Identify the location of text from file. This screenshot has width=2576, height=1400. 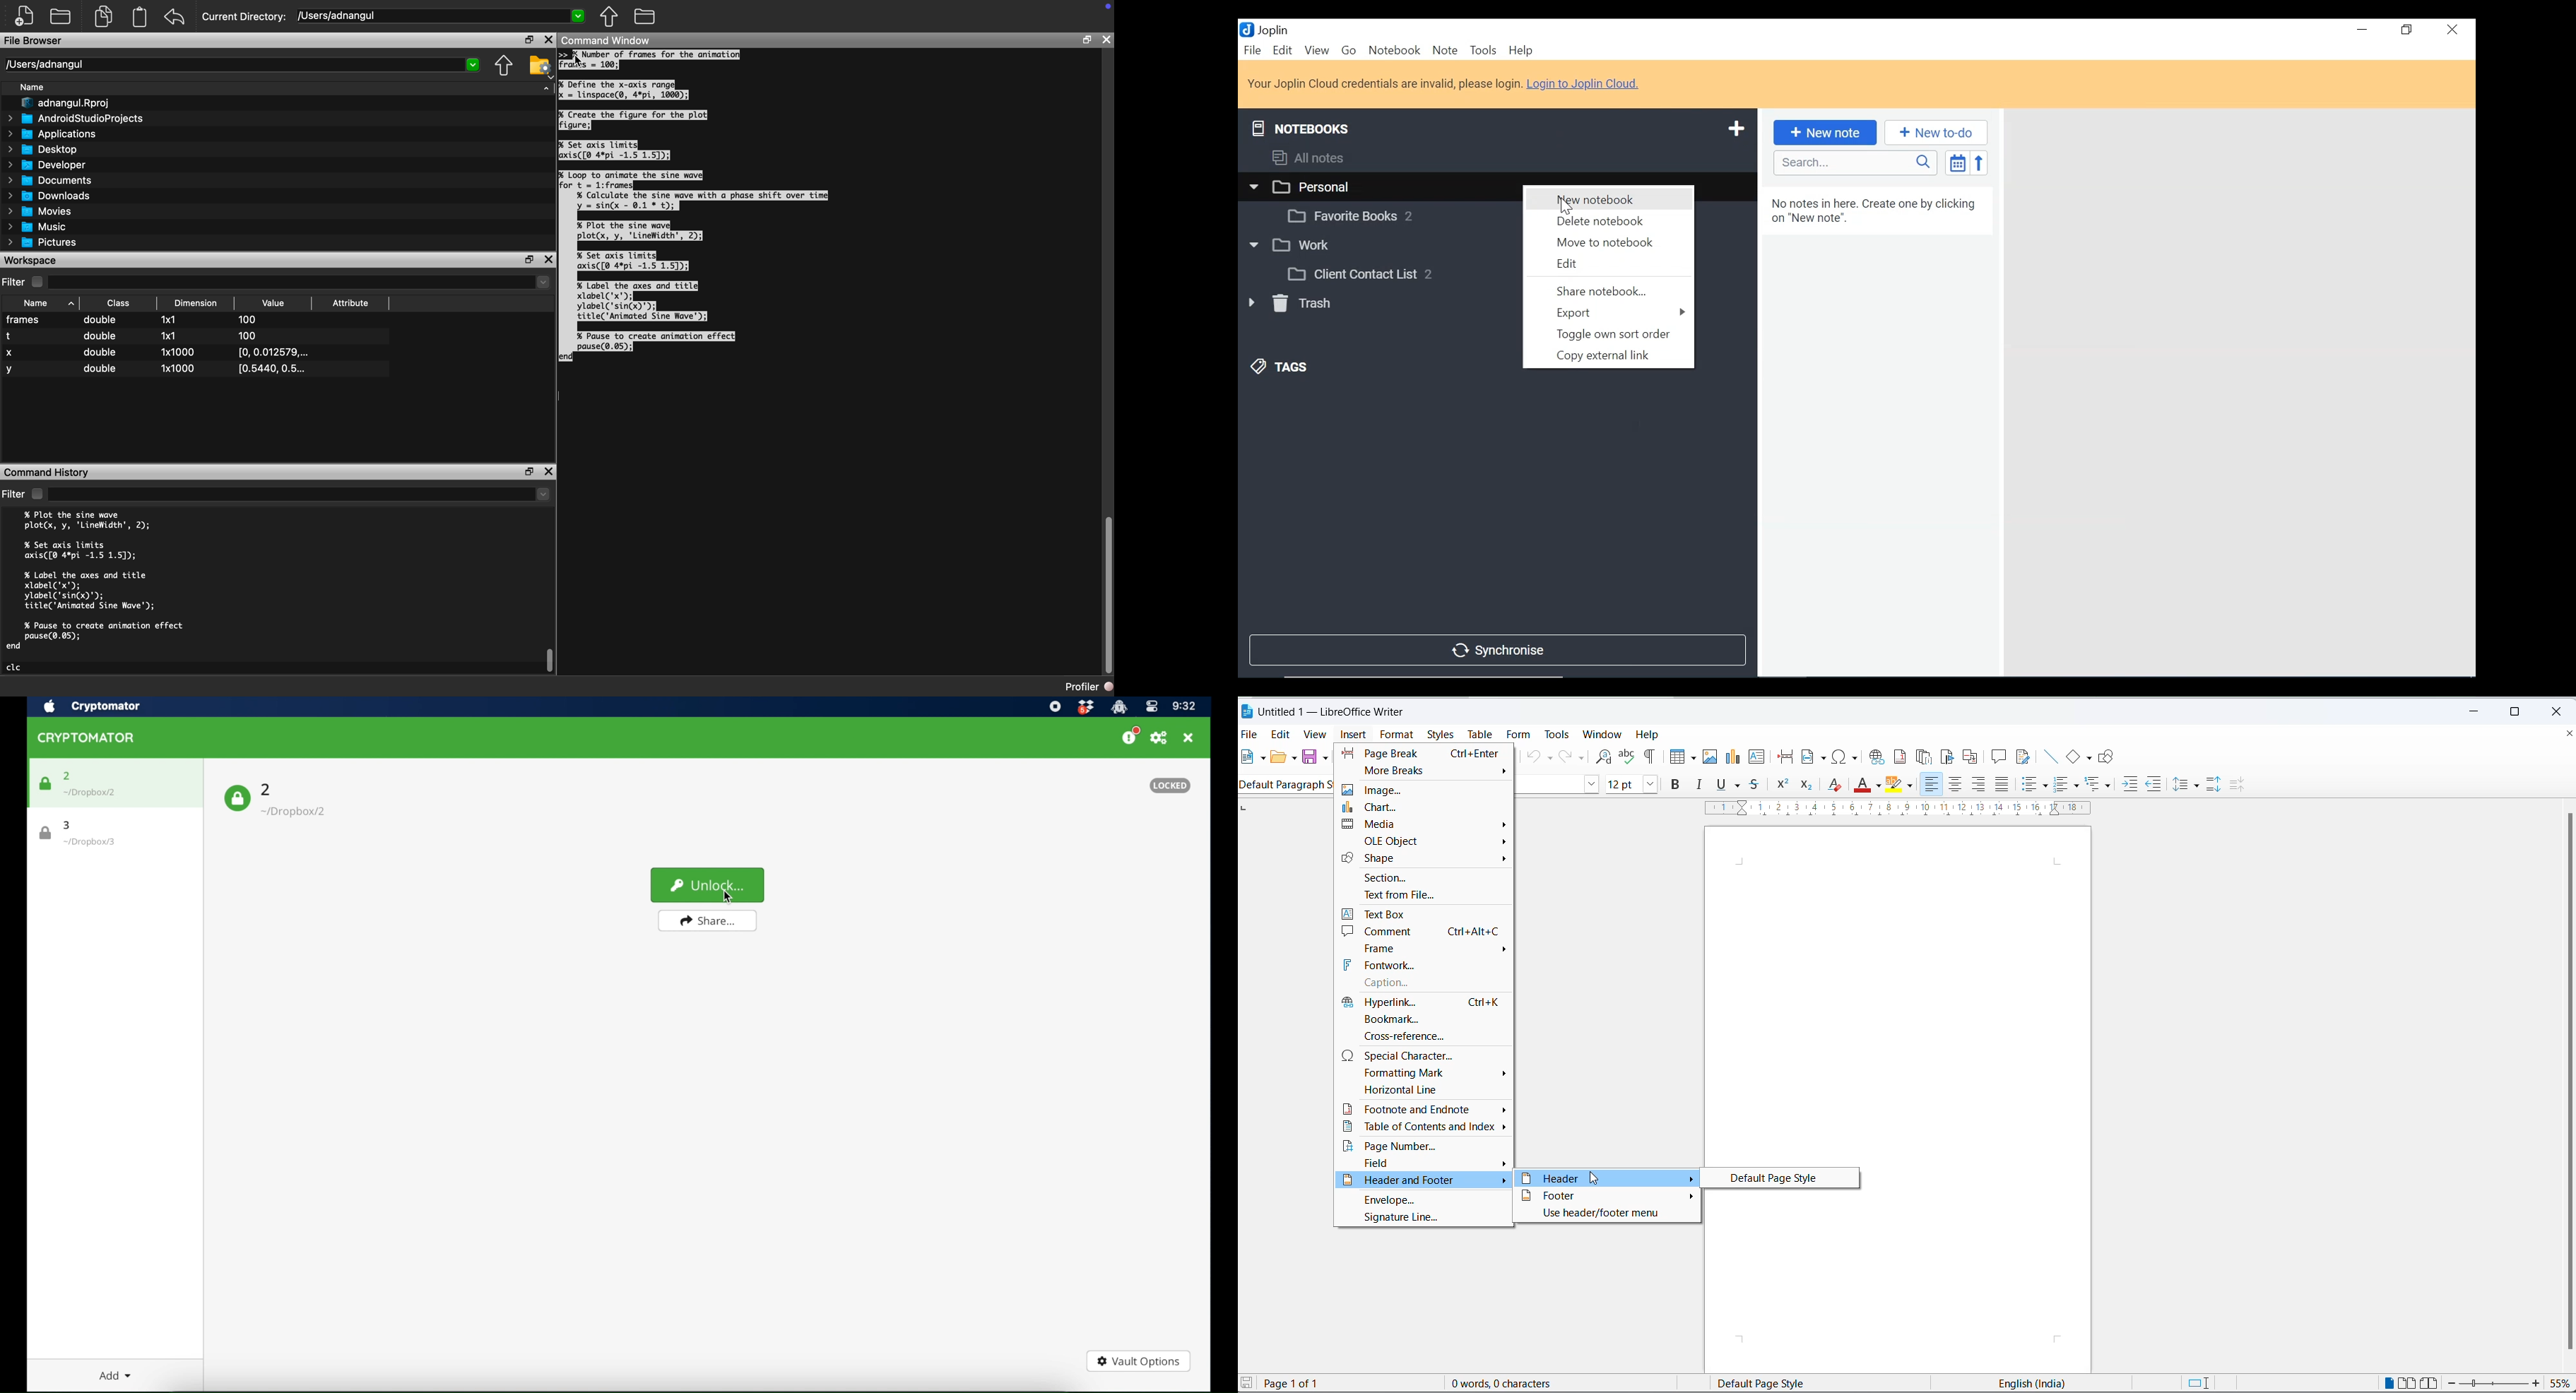
(1427, 896).